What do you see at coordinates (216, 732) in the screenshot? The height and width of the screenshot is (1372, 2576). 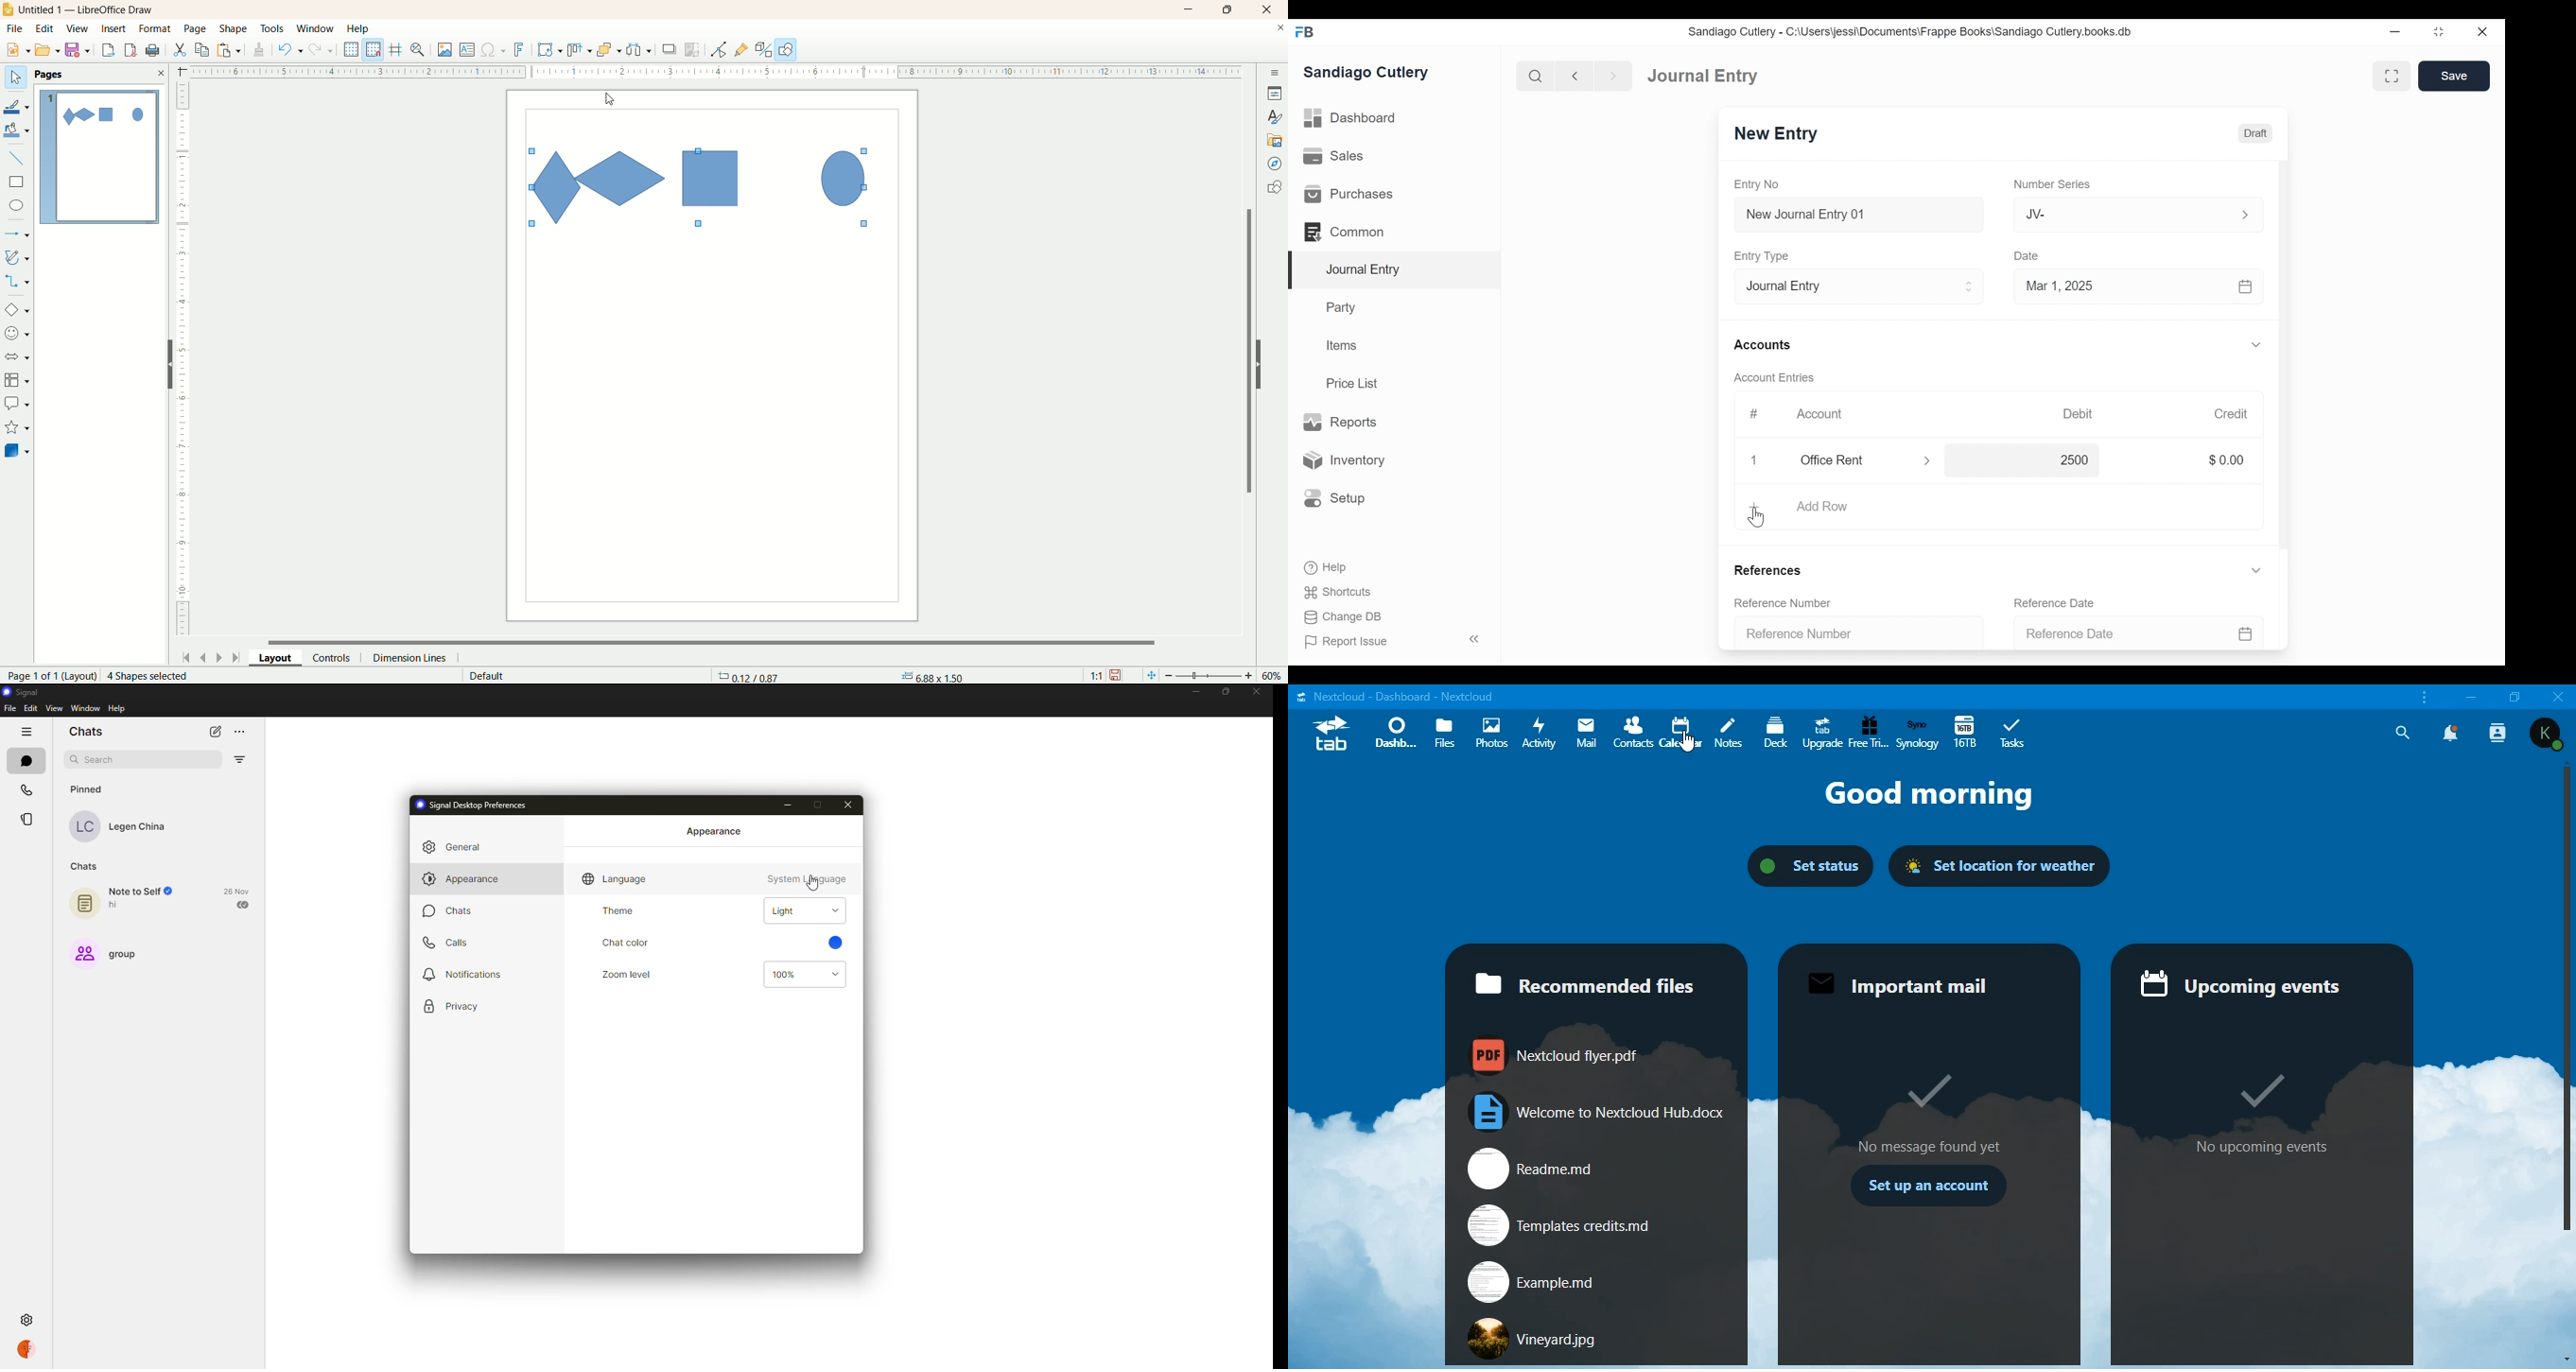 I see `new chat` at bounding box center [216, 732].